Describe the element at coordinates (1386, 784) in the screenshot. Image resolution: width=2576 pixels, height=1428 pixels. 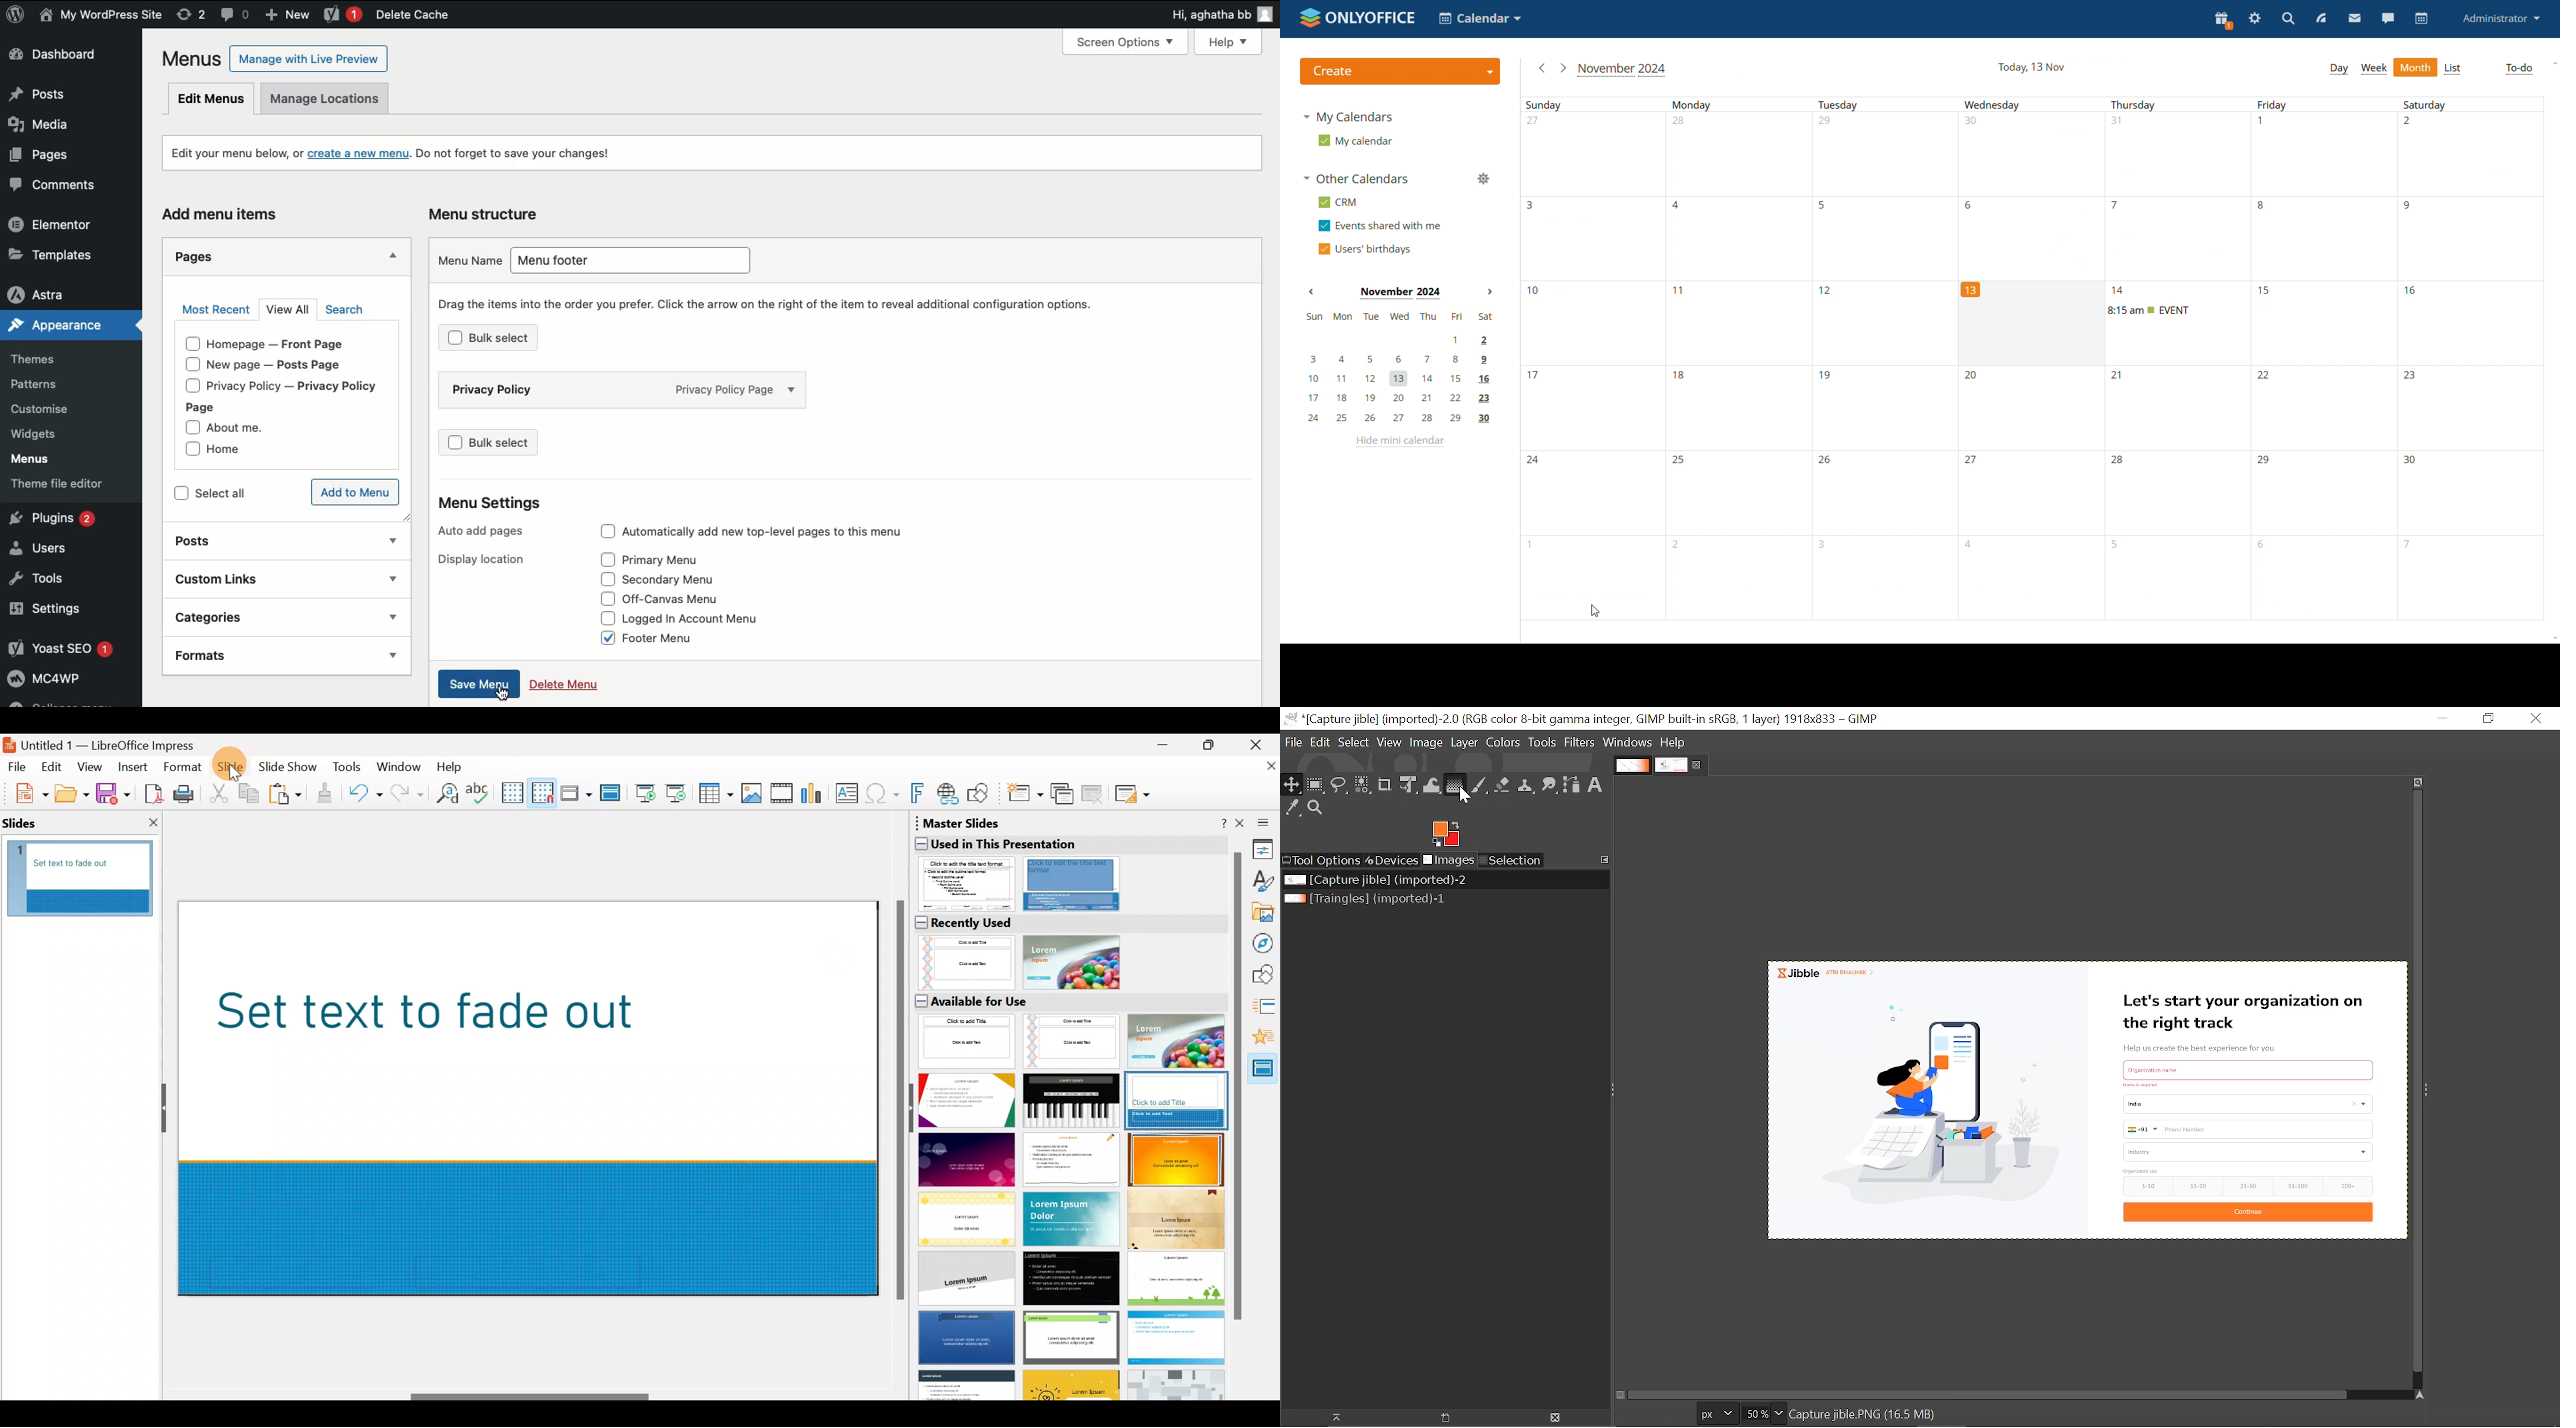
I see `Crop tool` at that location.